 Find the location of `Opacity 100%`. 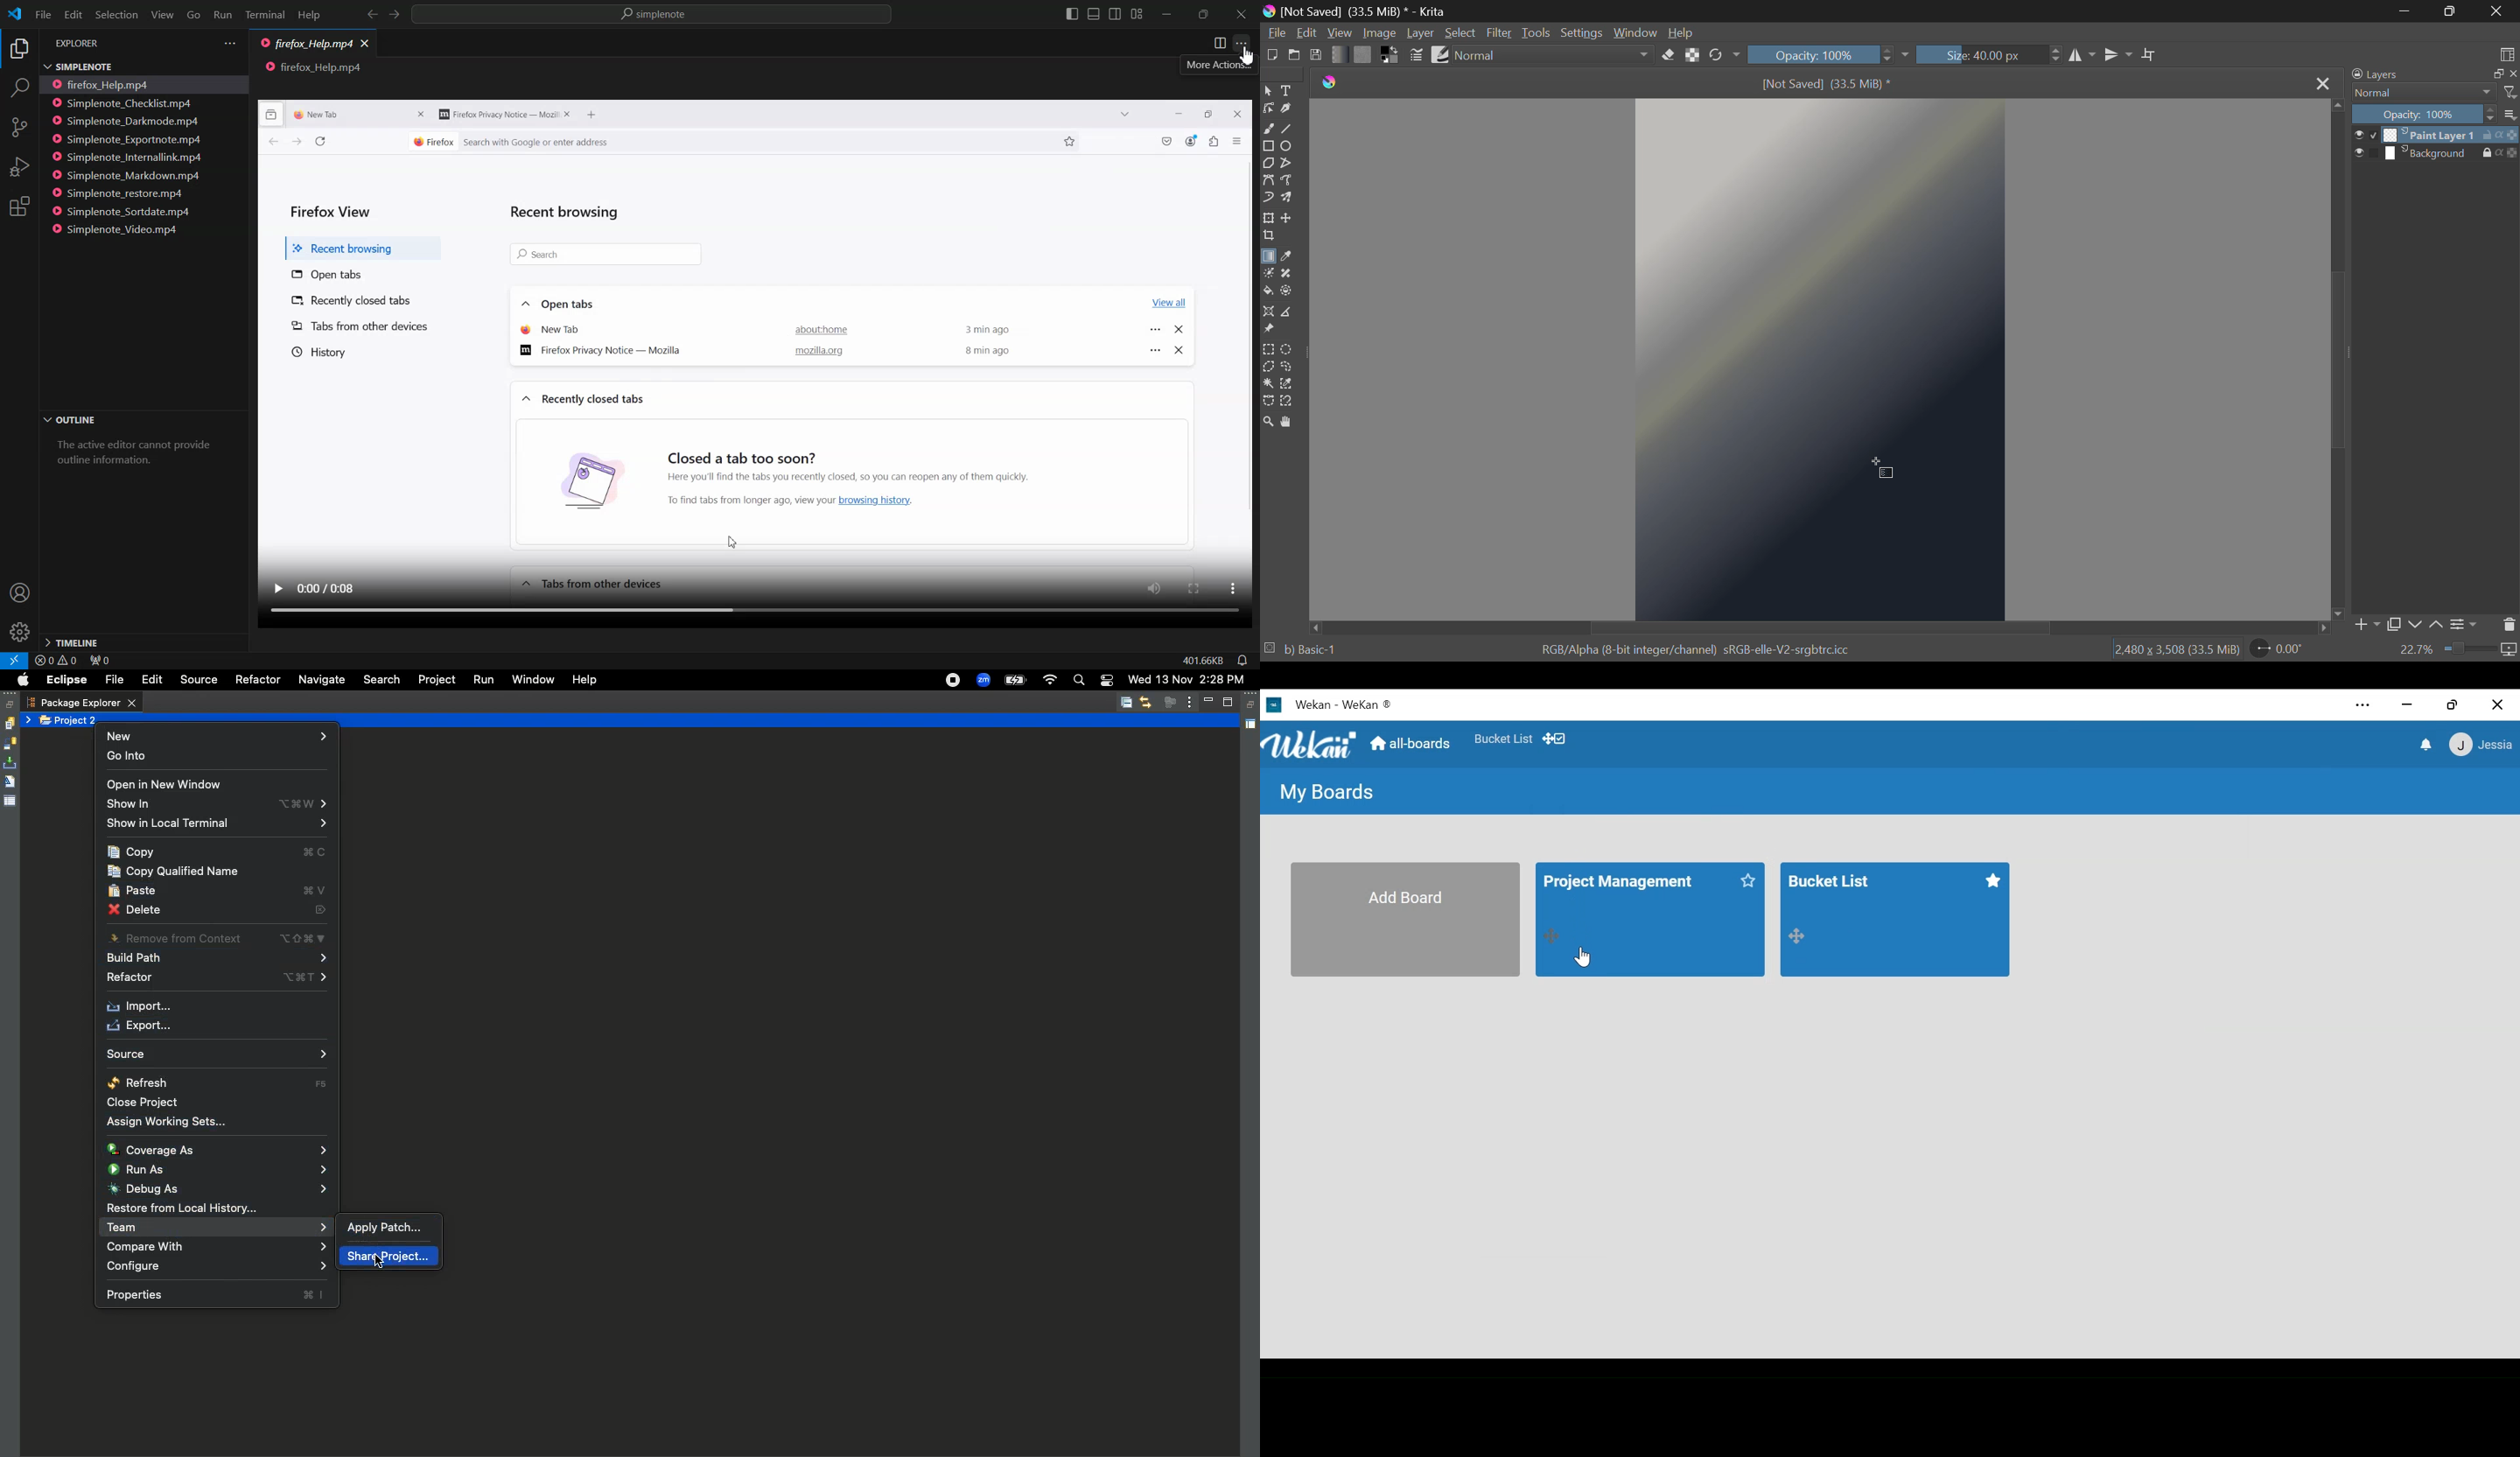

Opacity 100% is located at coordinates (2422, 114).